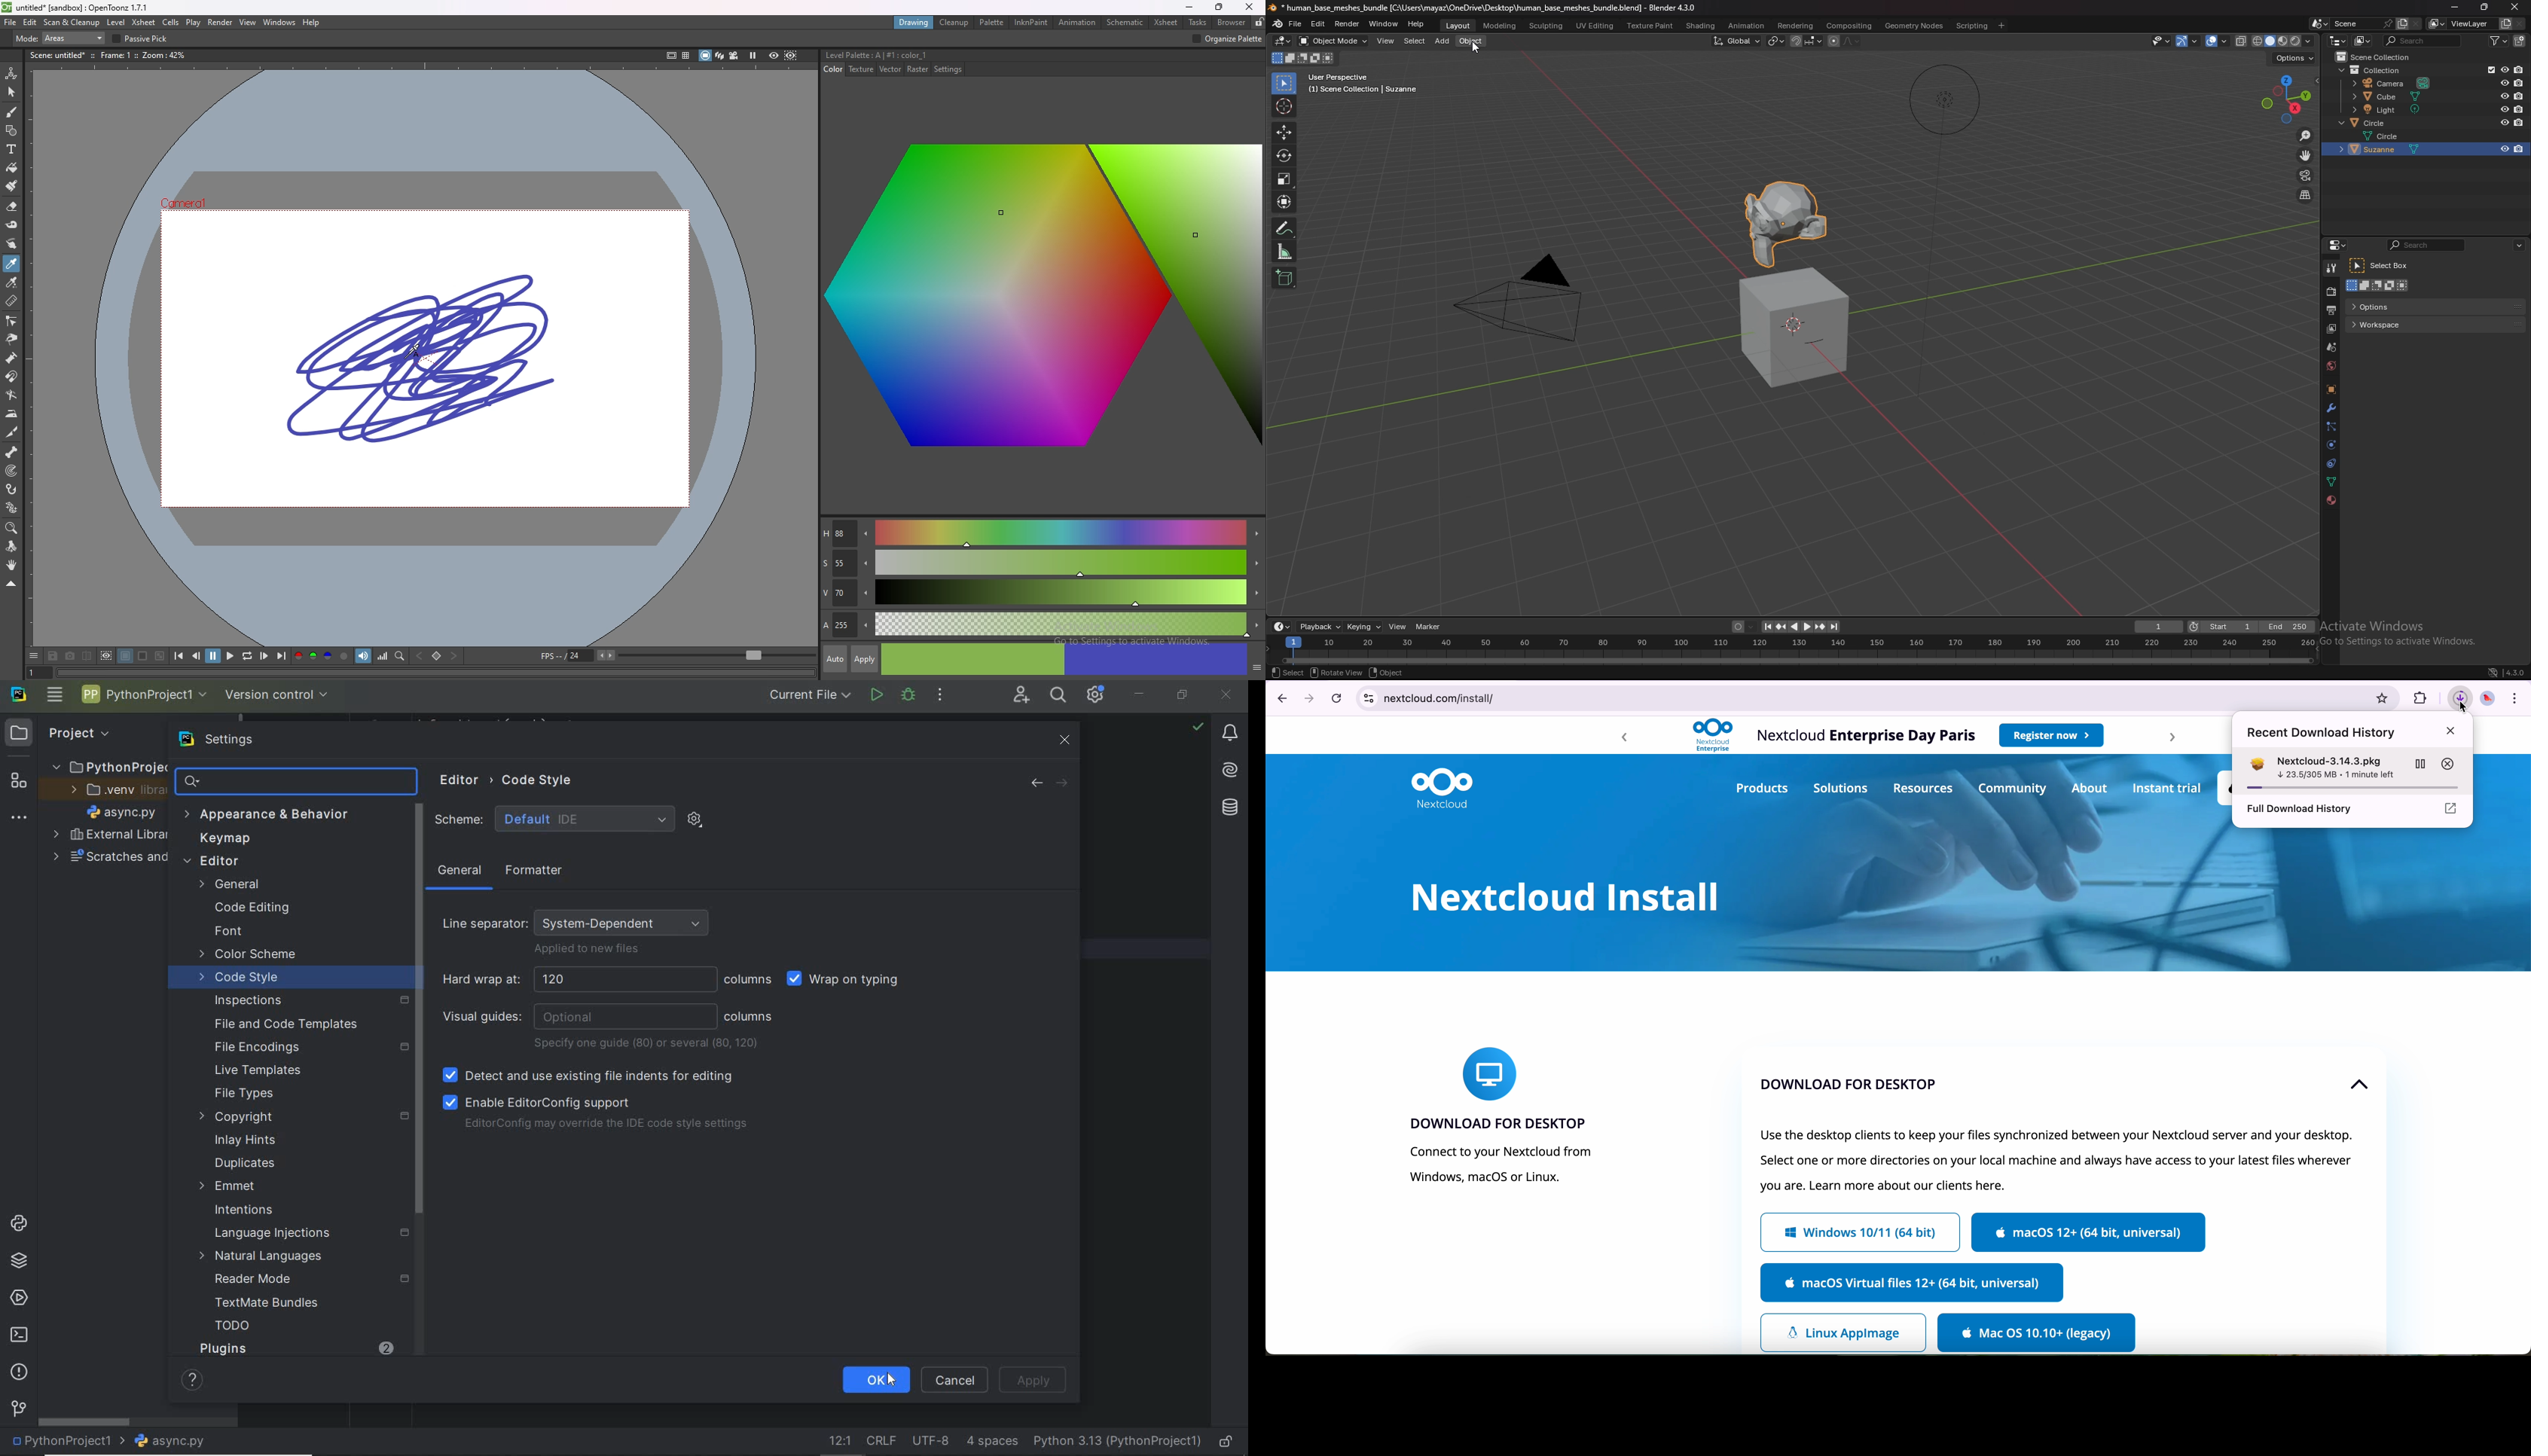 This screenshot has height=1456, width=2548. I want to click on EditorConfig may override the IDE code style settings, so click(606, 1125).